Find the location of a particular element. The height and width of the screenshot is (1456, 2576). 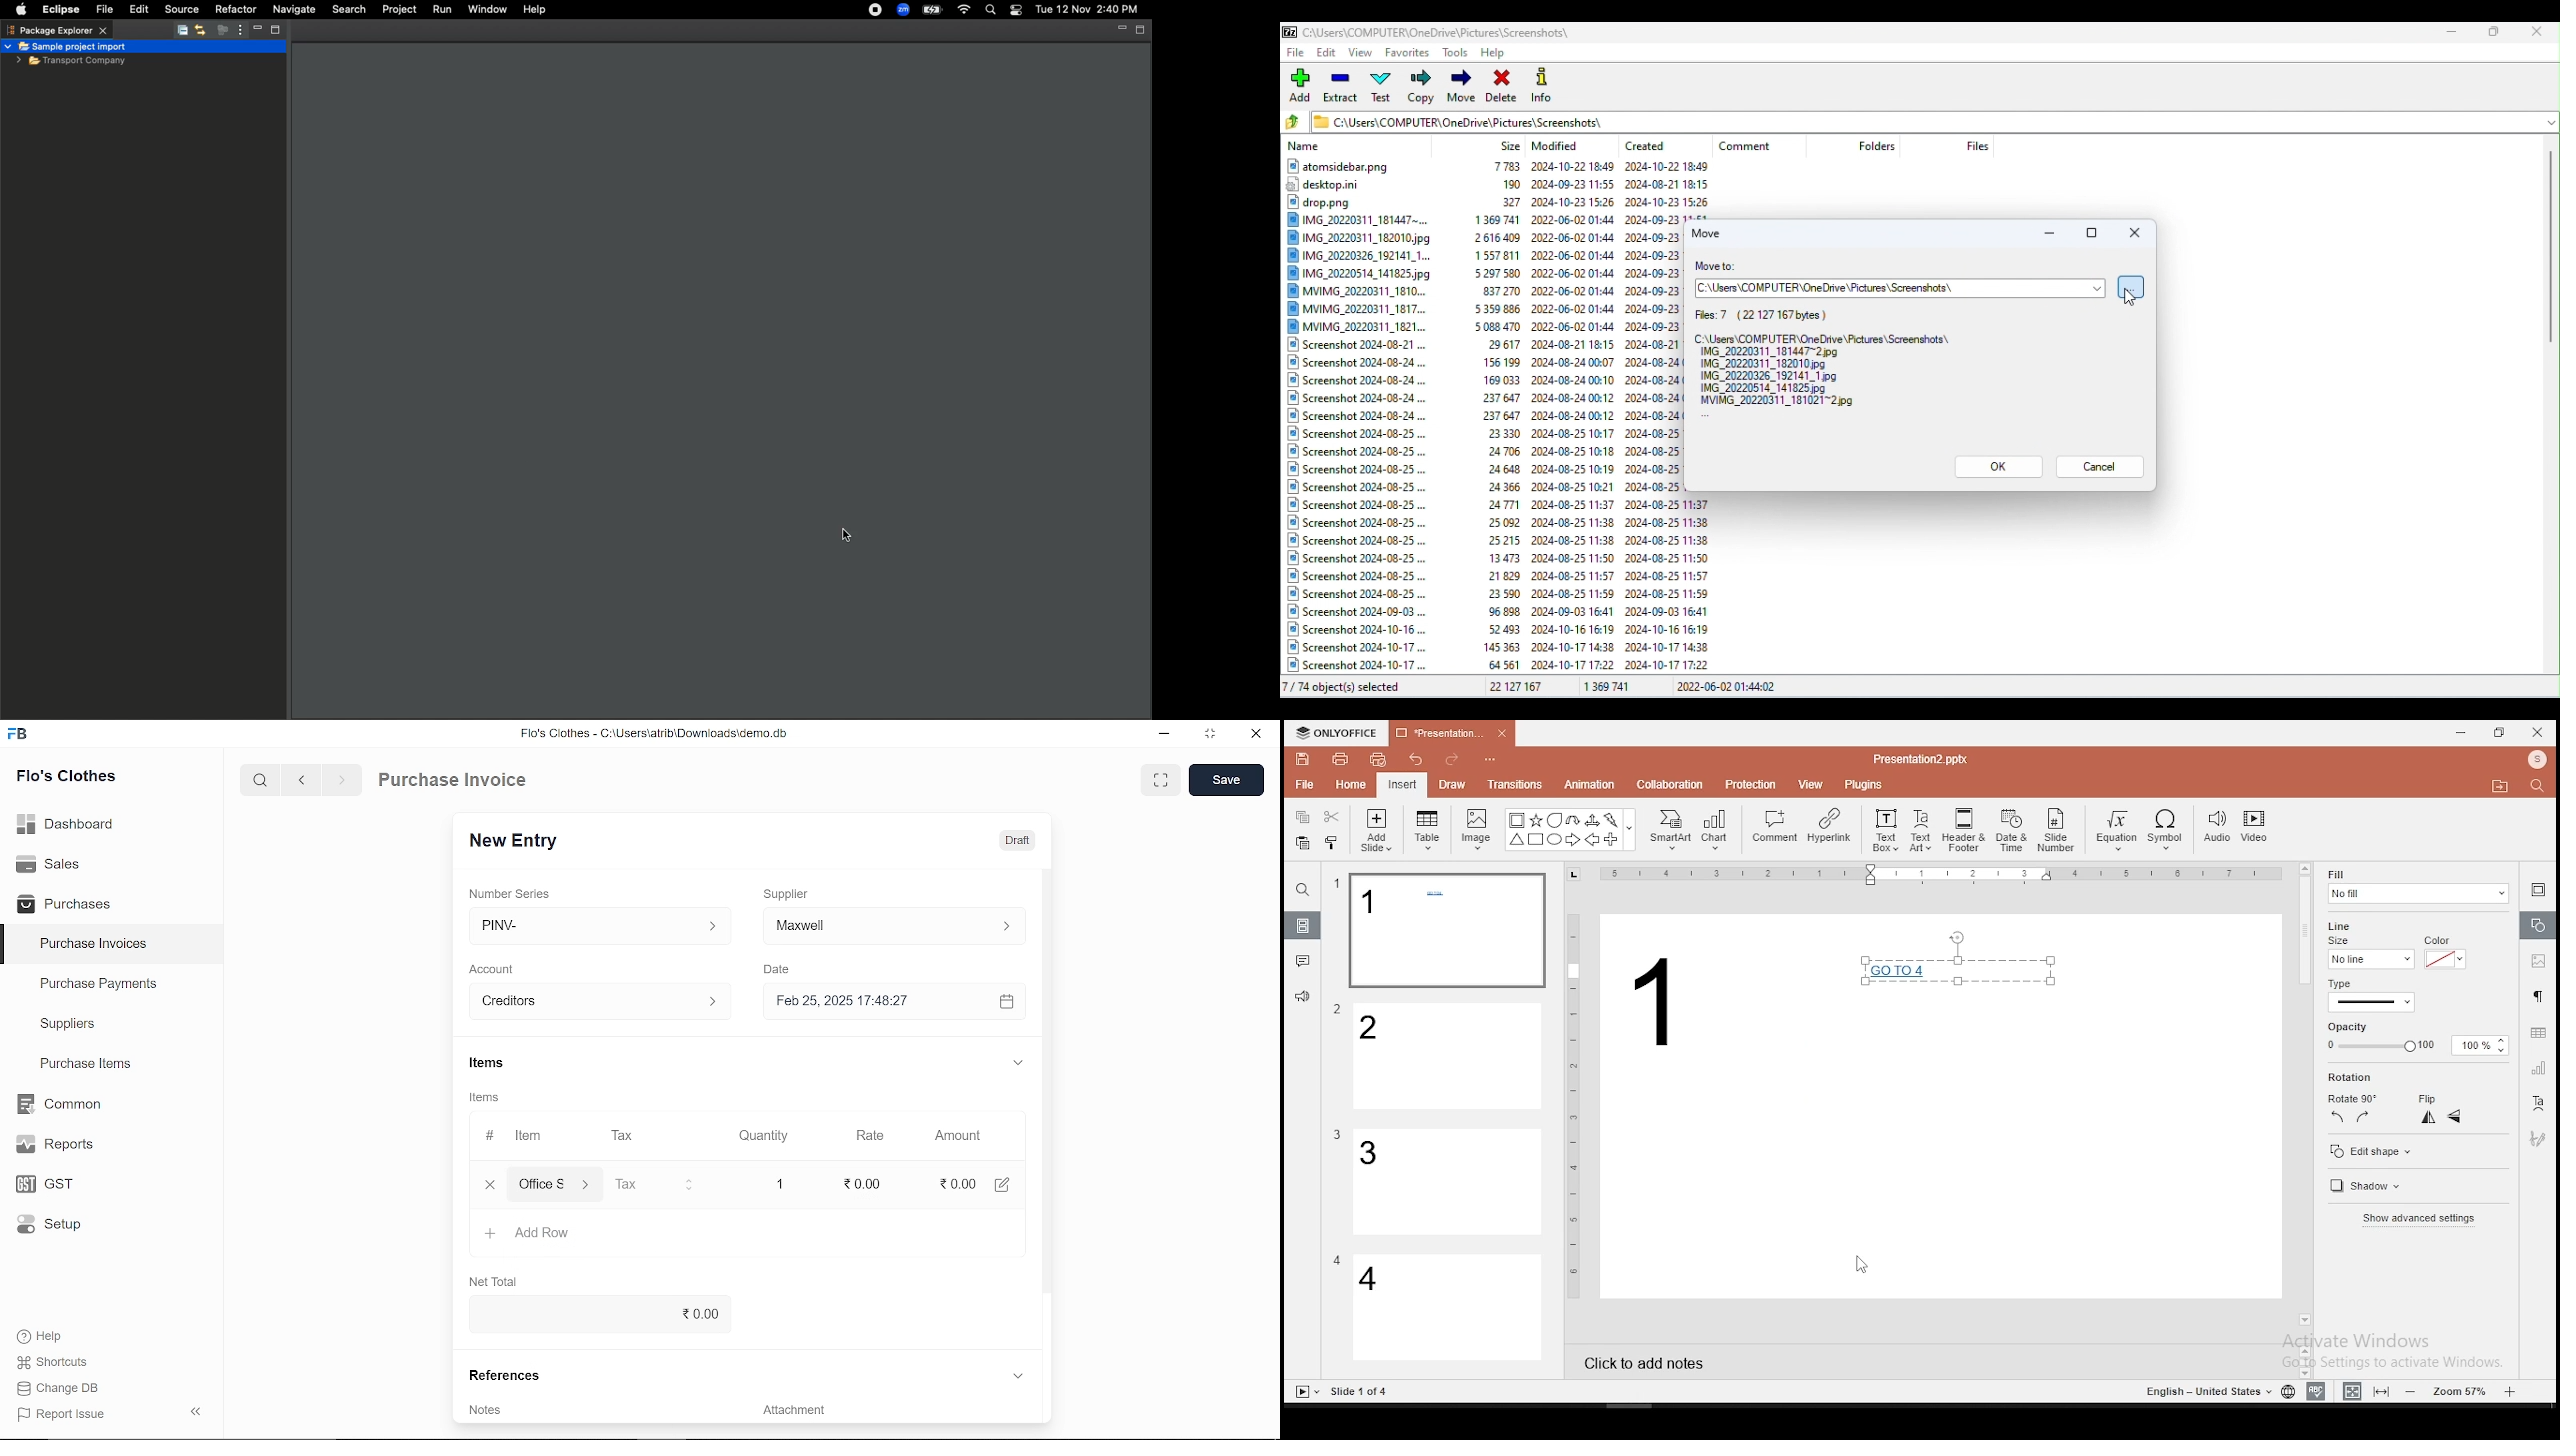

Reports is located at coordinates (54, 1145).